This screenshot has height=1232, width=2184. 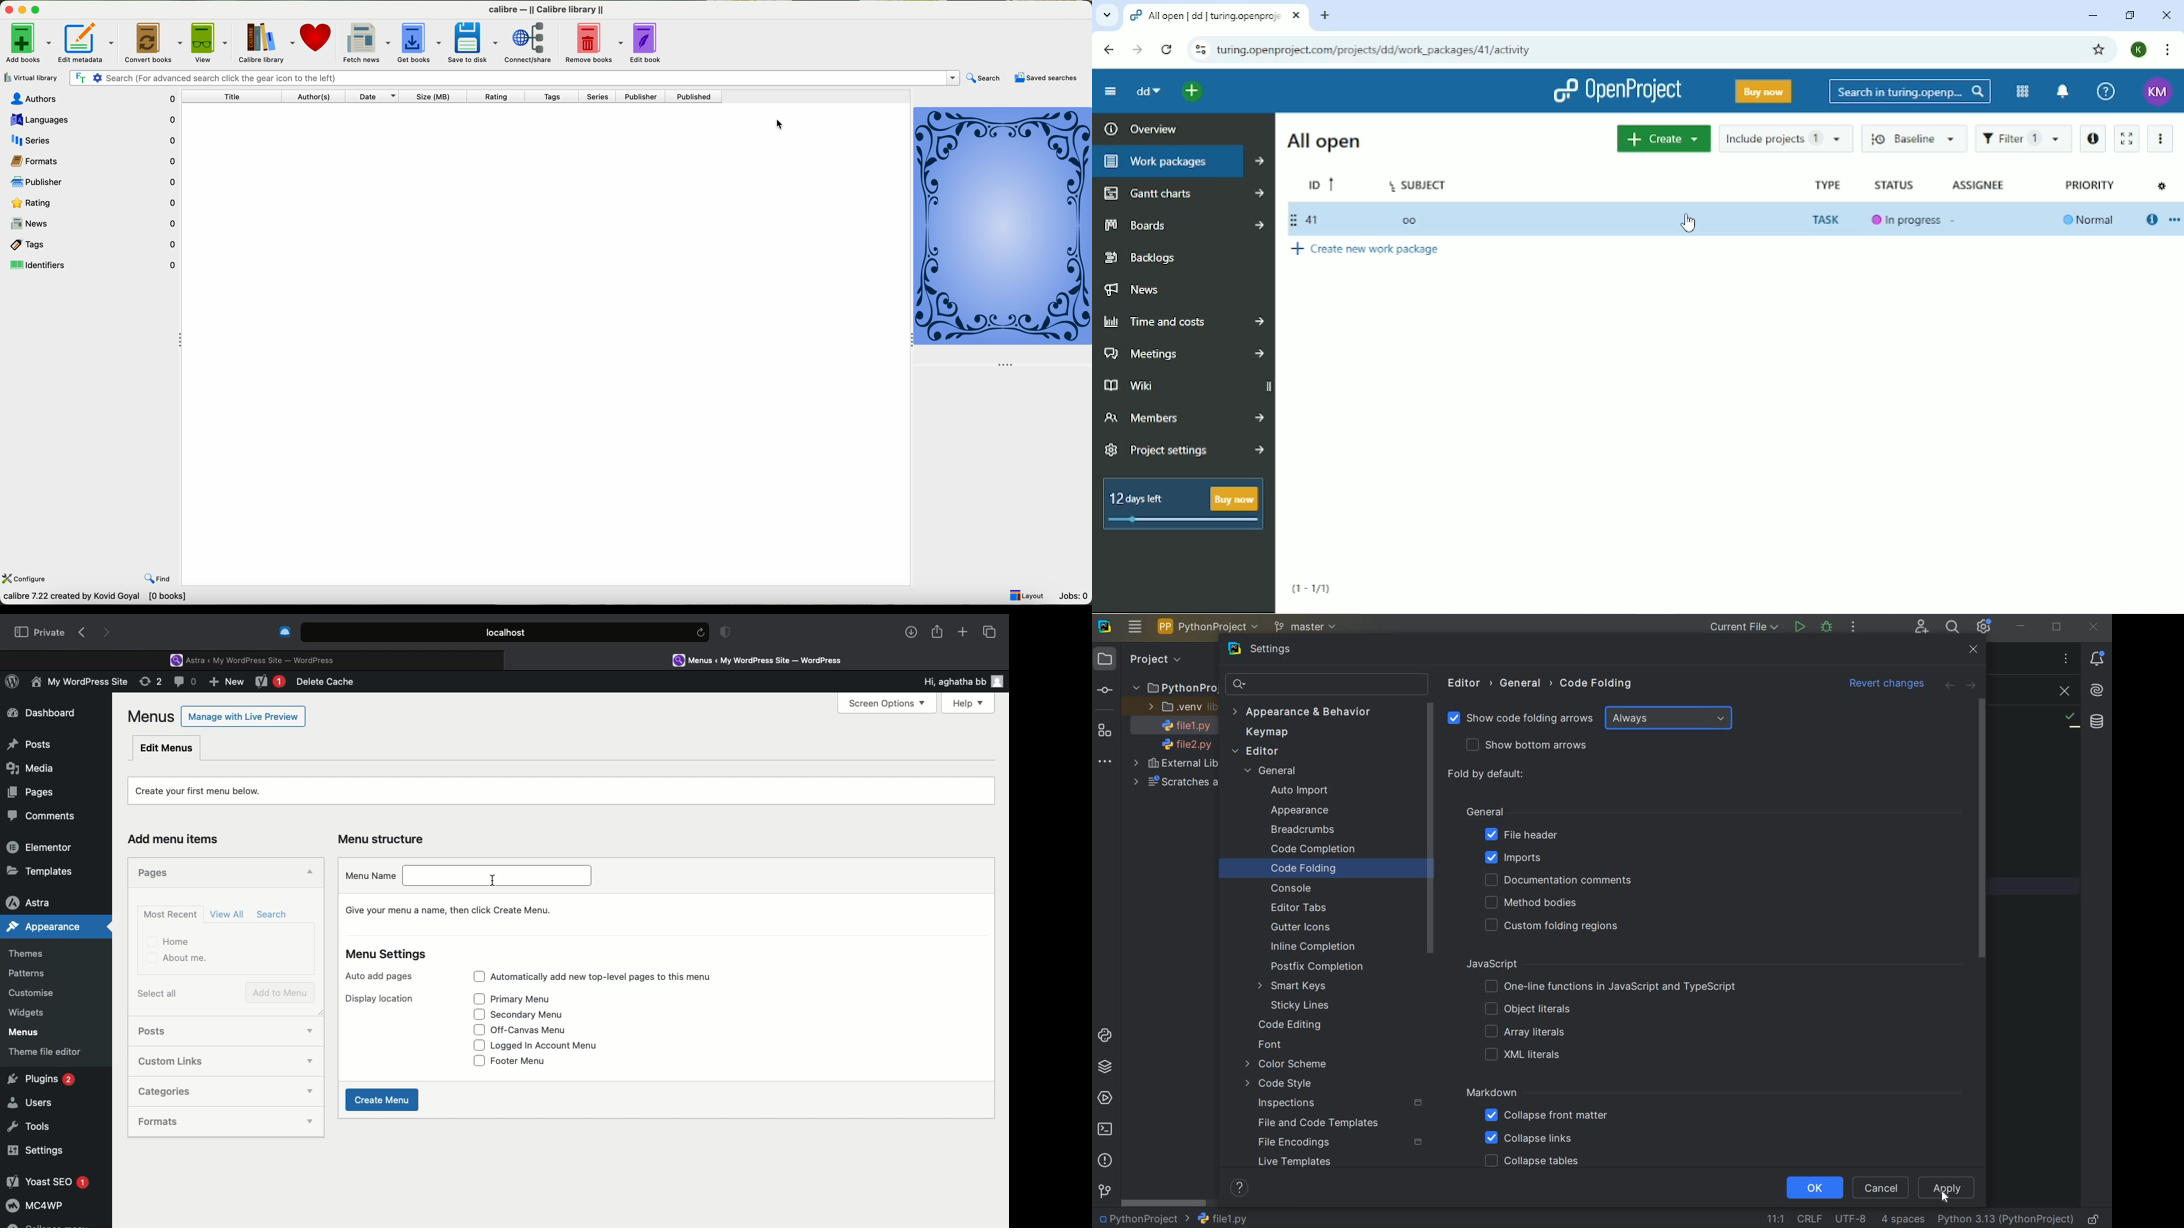 What do you see at coordinates (501, 877) in the screenshot?
I see `Typing area` at bounding box center [501, 877].